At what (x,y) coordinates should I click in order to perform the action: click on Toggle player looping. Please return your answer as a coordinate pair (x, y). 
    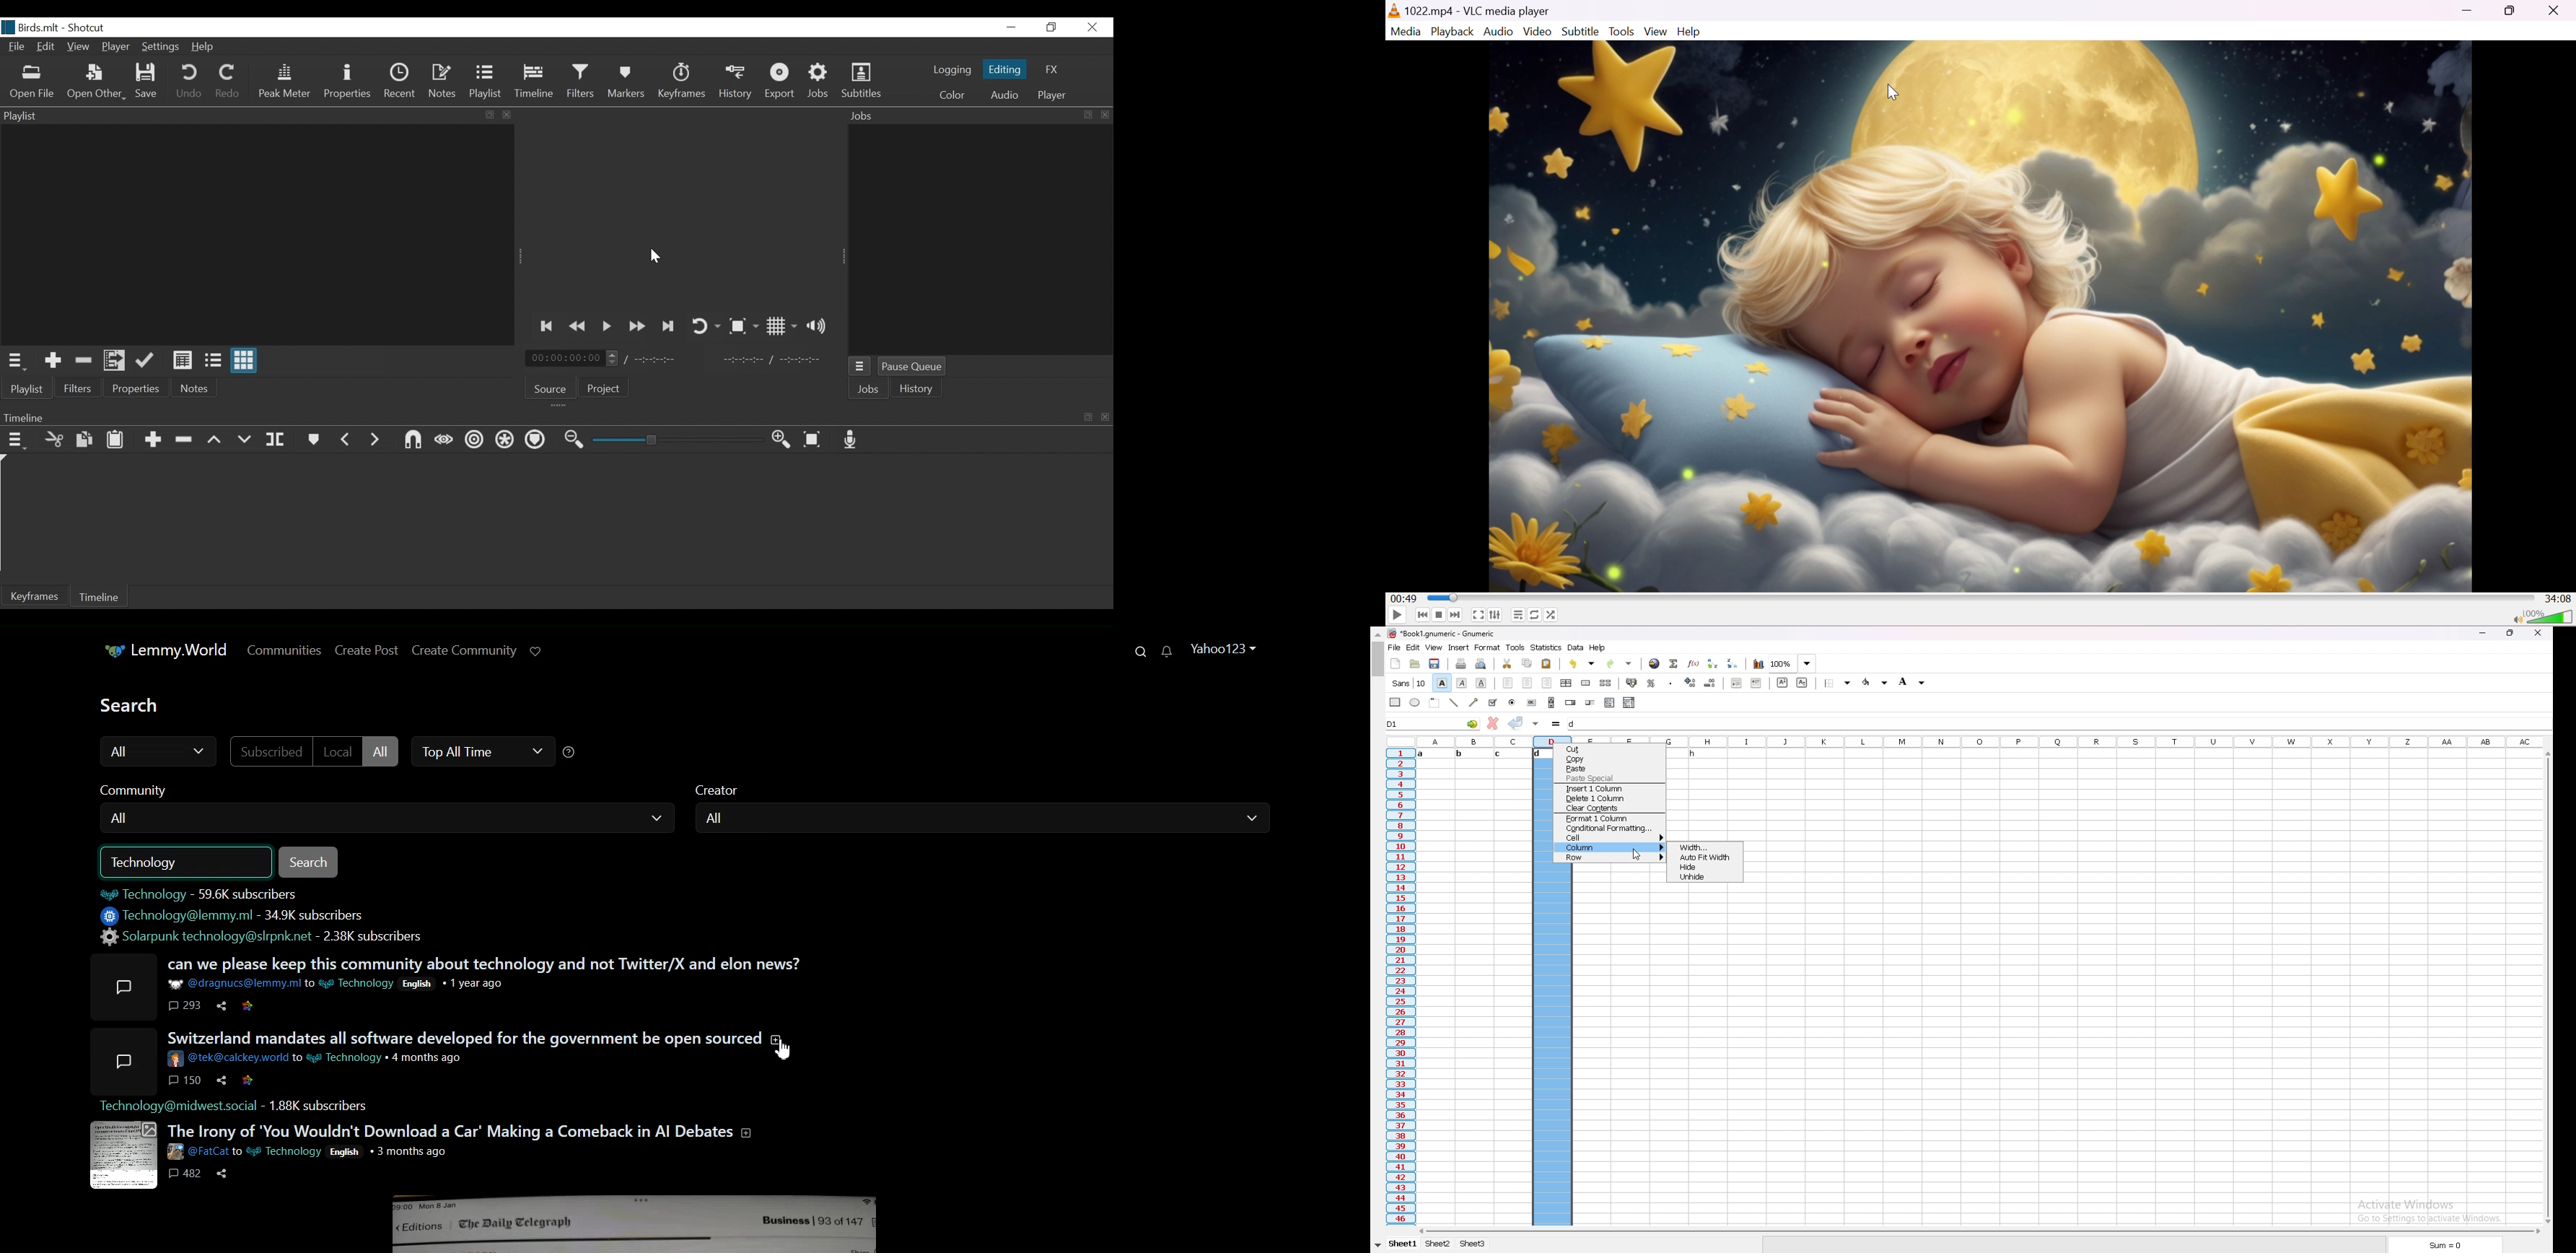
    Looking at the image, I should click on (705, 325).